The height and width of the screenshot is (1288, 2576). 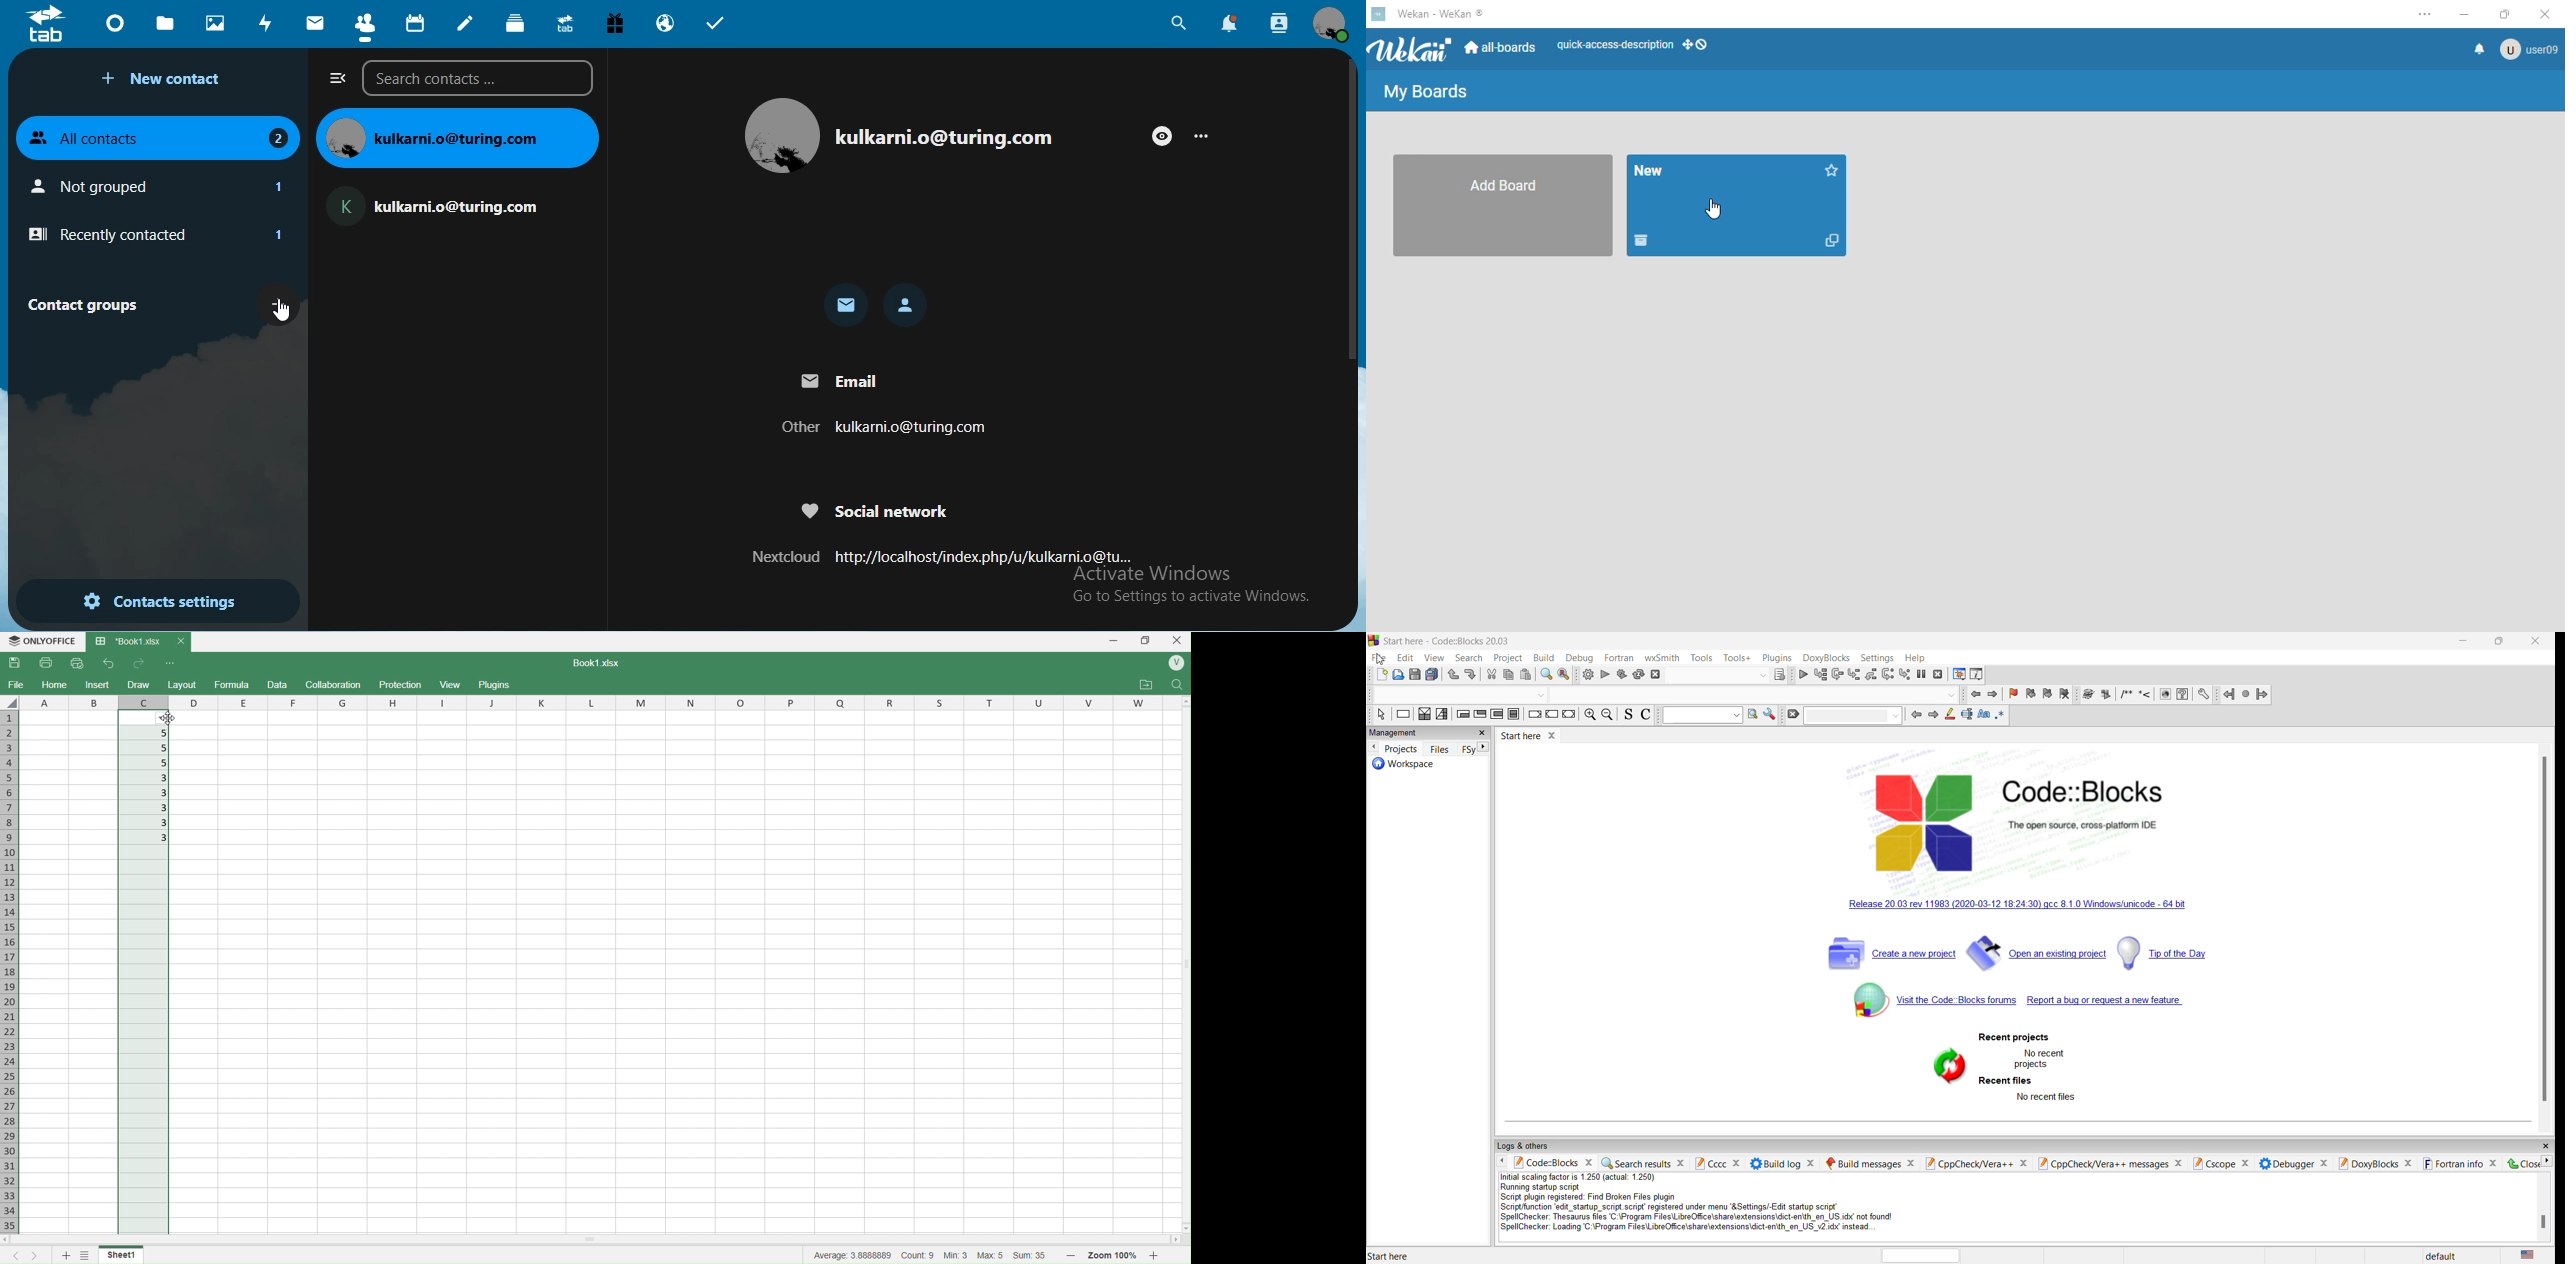 I want to click on mail, so click(x=847, y=307).